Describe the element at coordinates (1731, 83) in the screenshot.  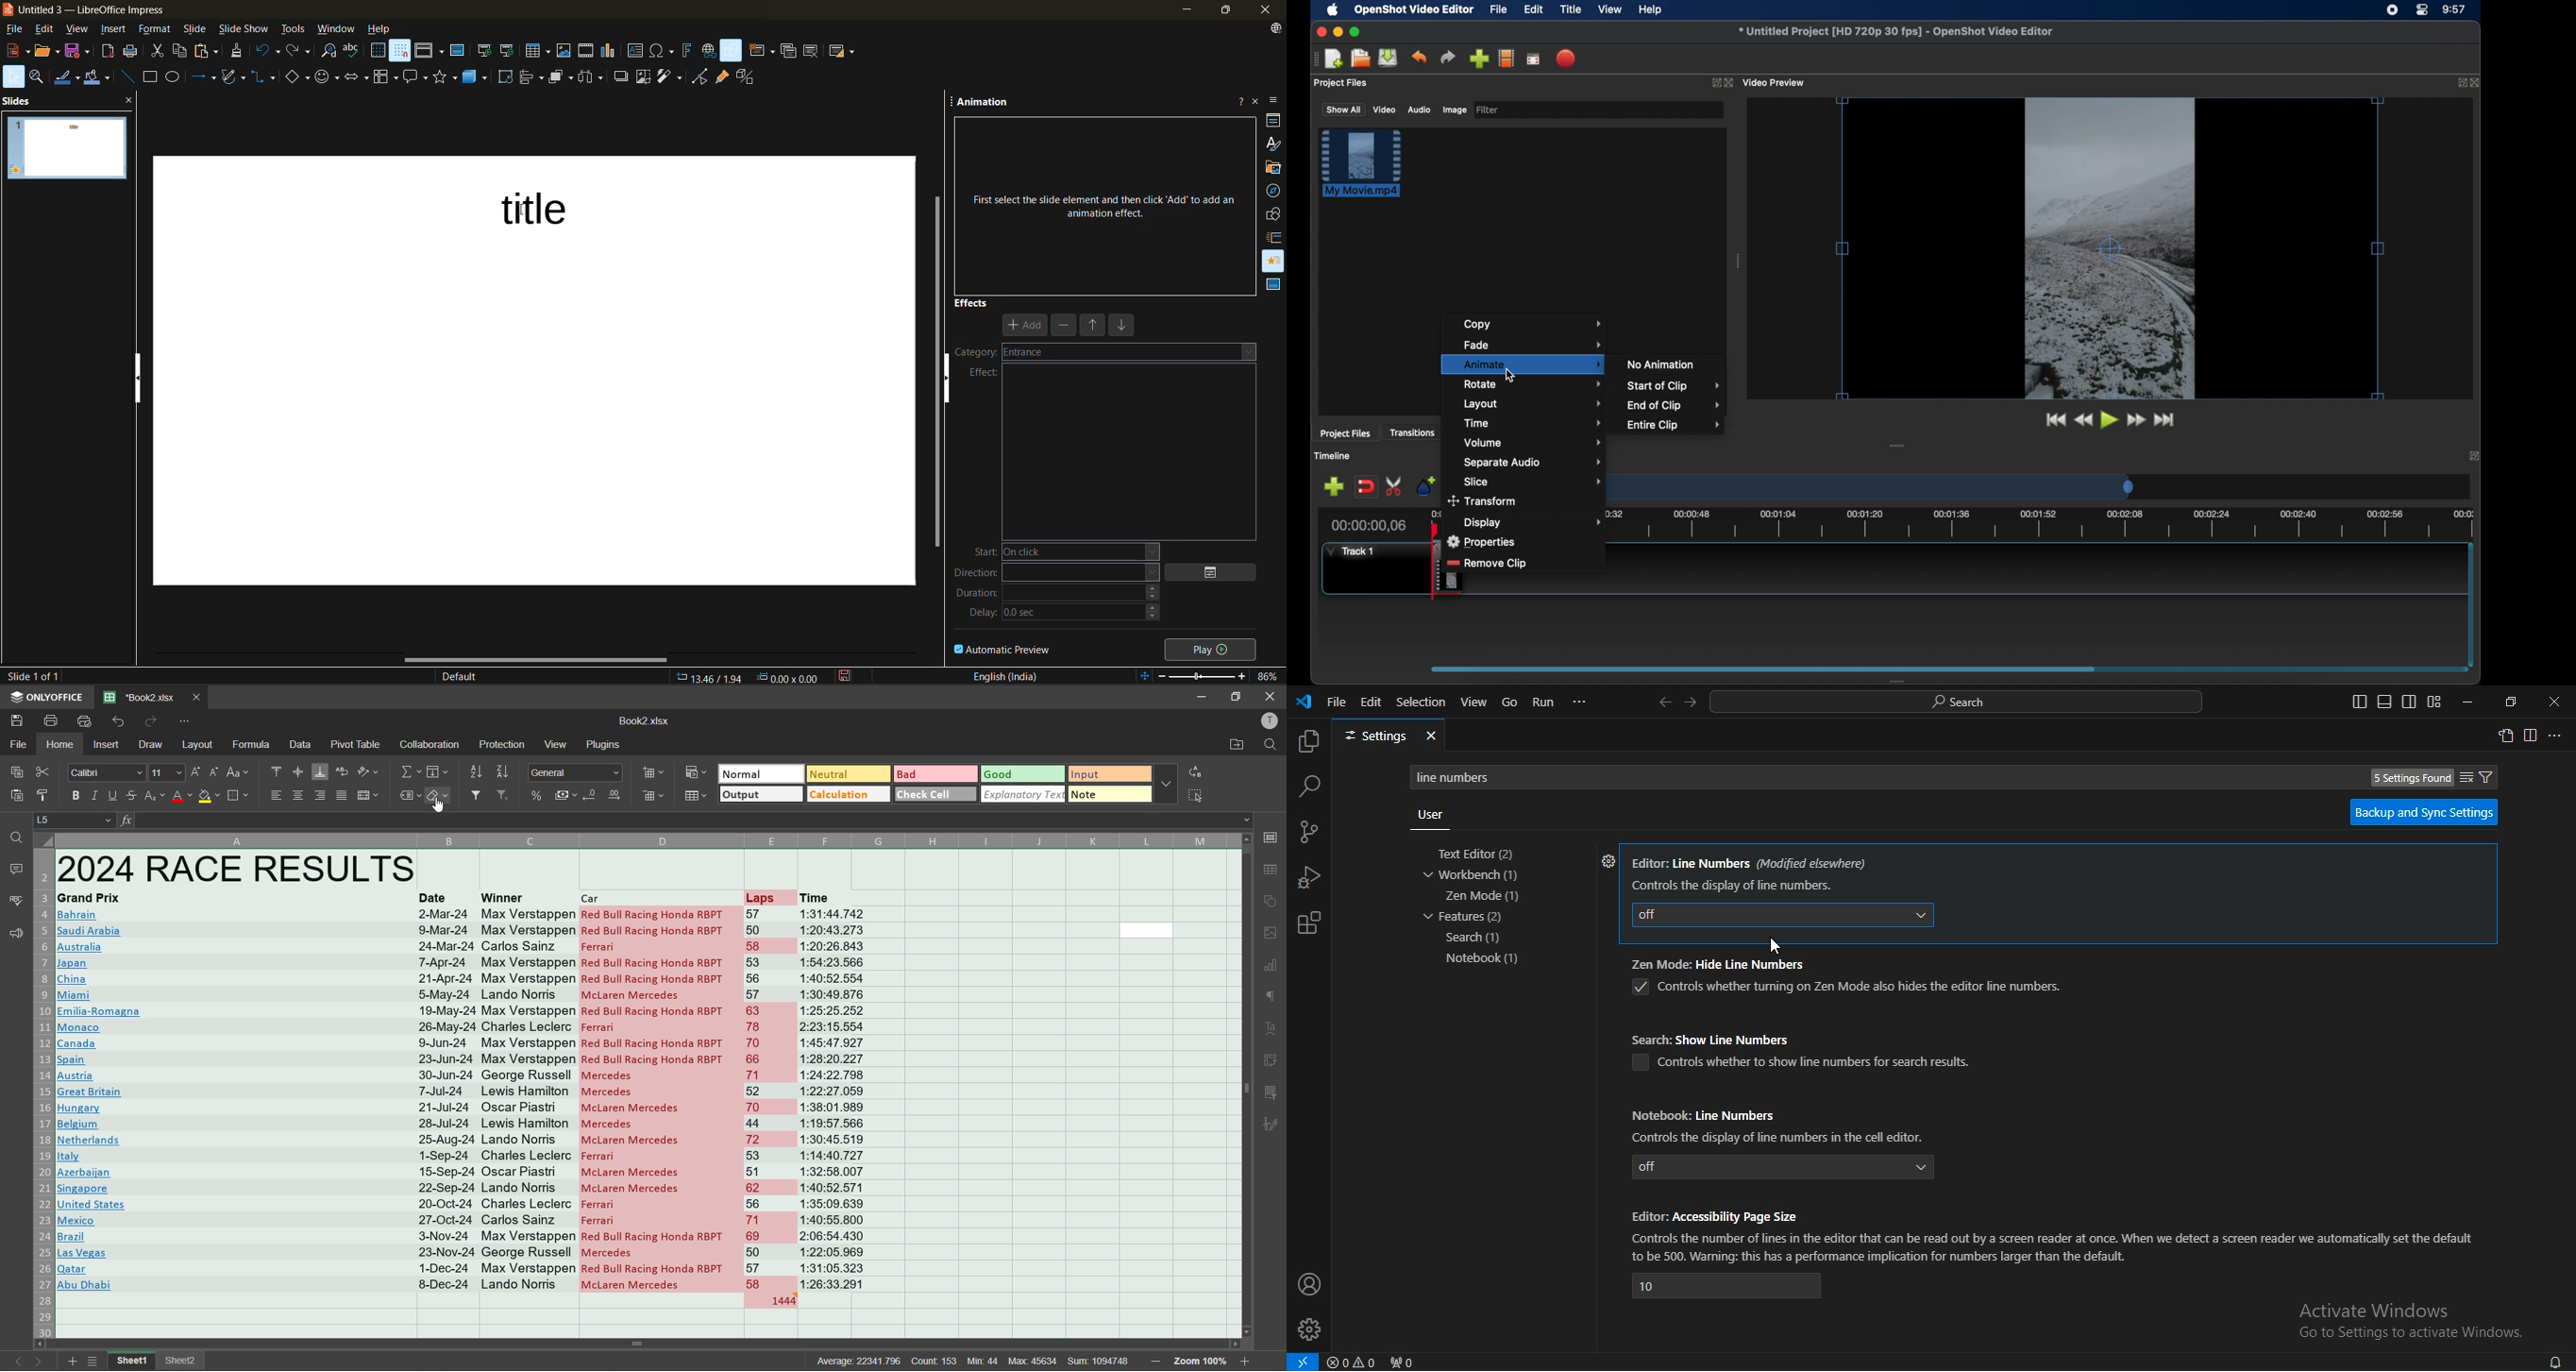
I see `close` at that location.